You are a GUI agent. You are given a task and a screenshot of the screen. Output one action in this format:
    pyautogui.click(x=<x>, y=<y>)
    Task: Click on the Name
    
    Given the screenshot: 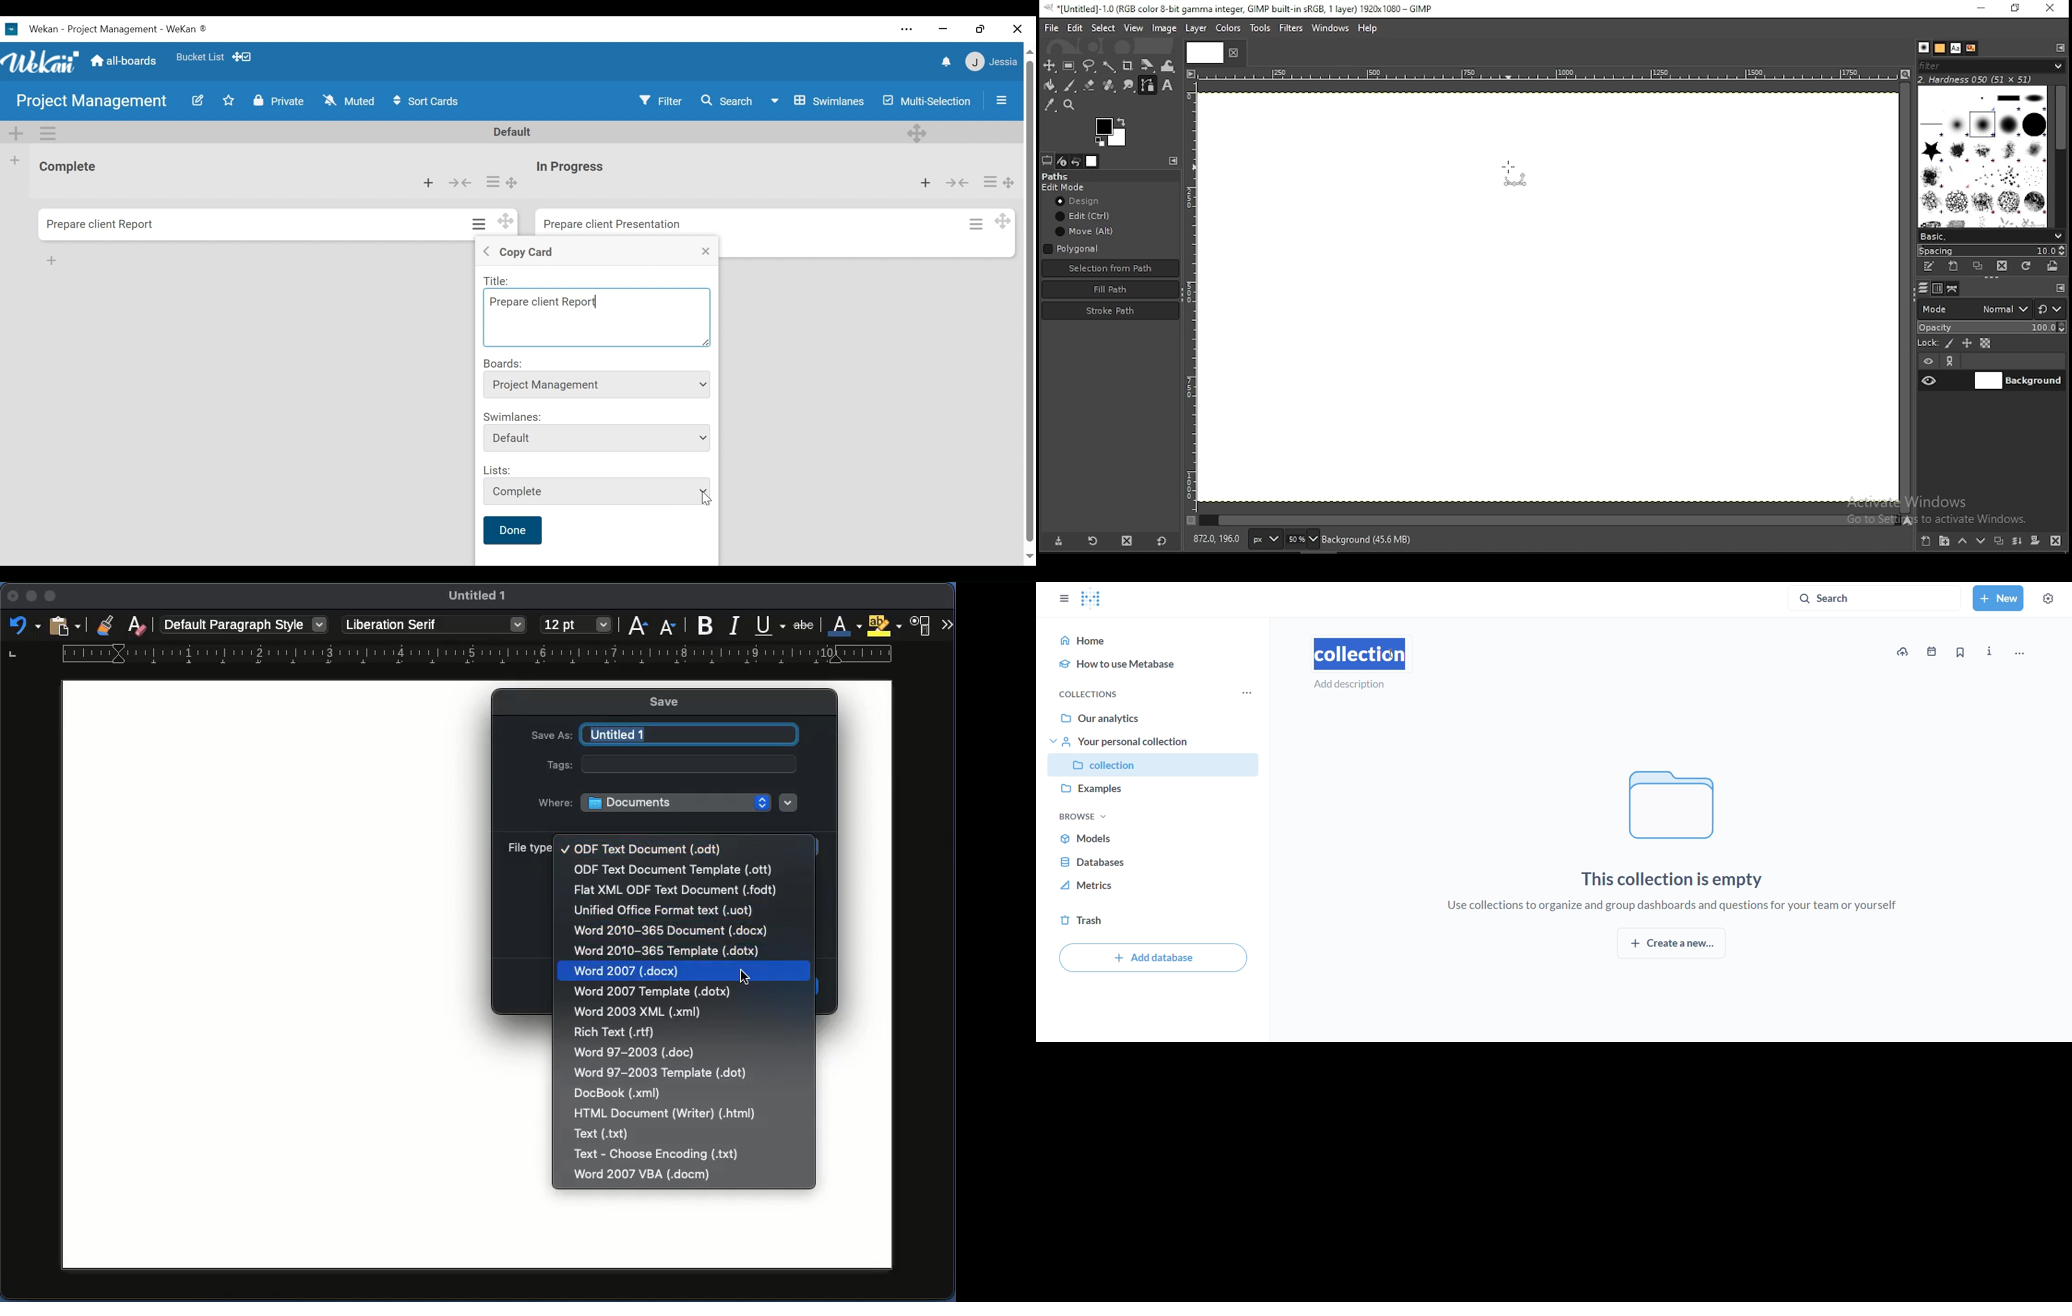 What is the action you would take?
    pyautogui.click(x=481, y=599)
    